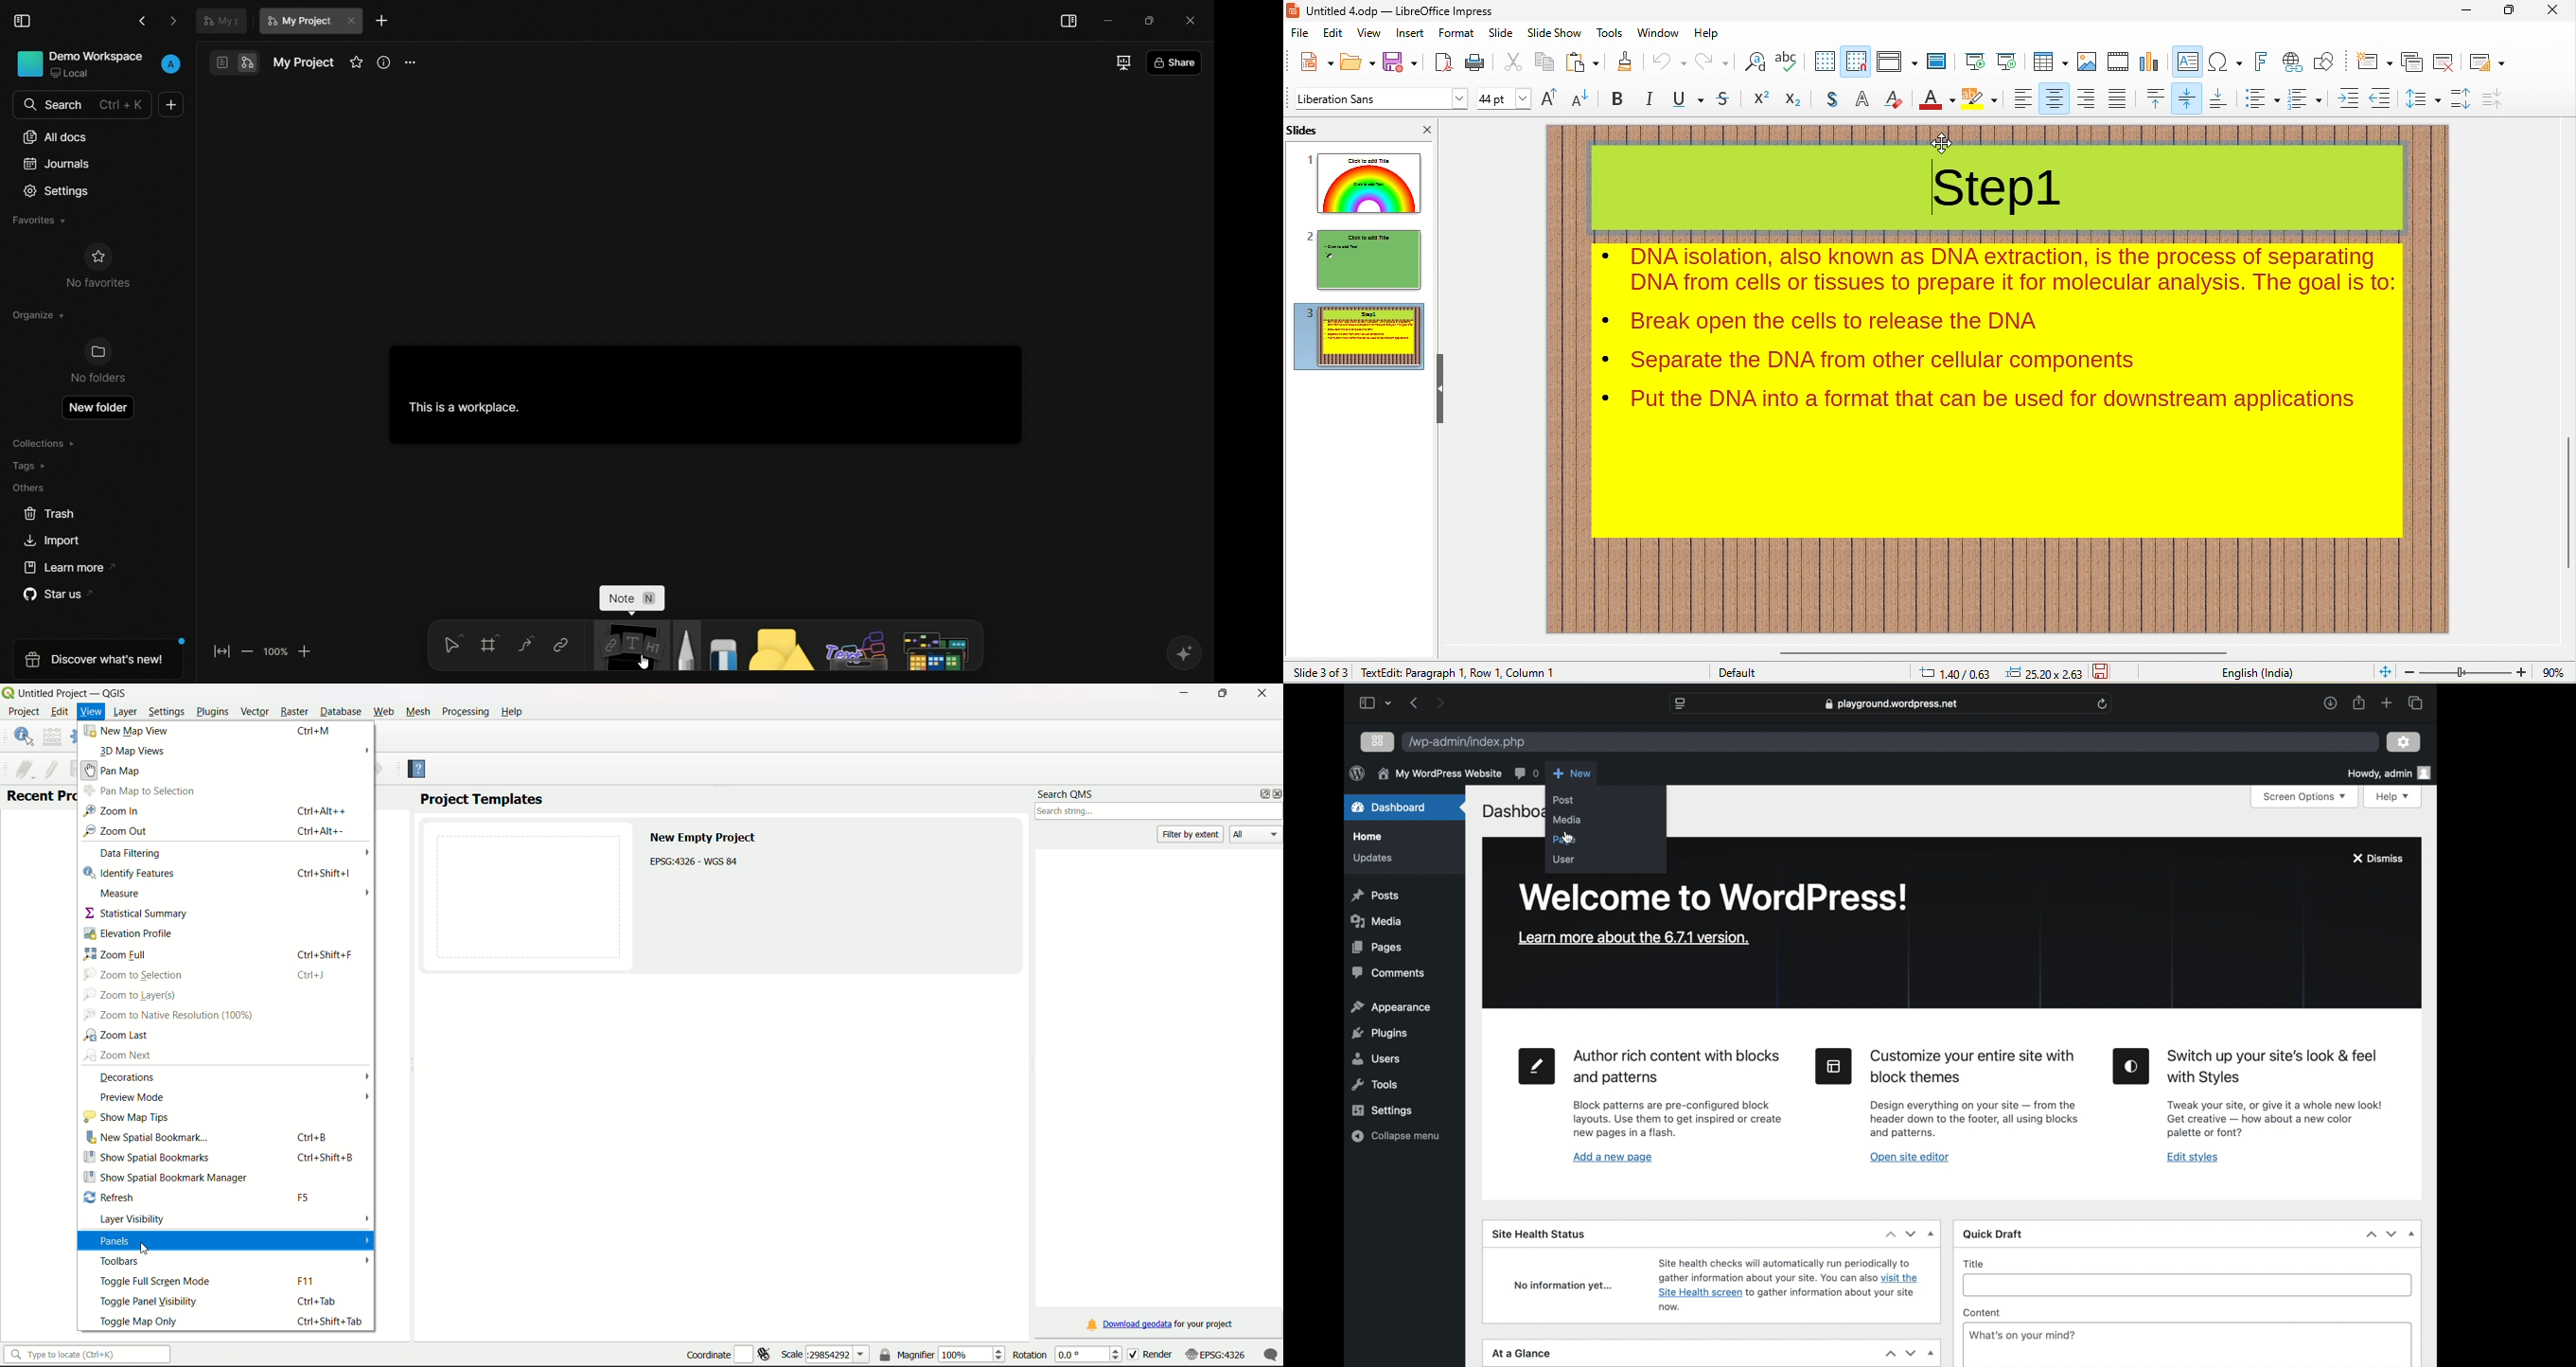  I want to click on Cursor, so click(650, 662).